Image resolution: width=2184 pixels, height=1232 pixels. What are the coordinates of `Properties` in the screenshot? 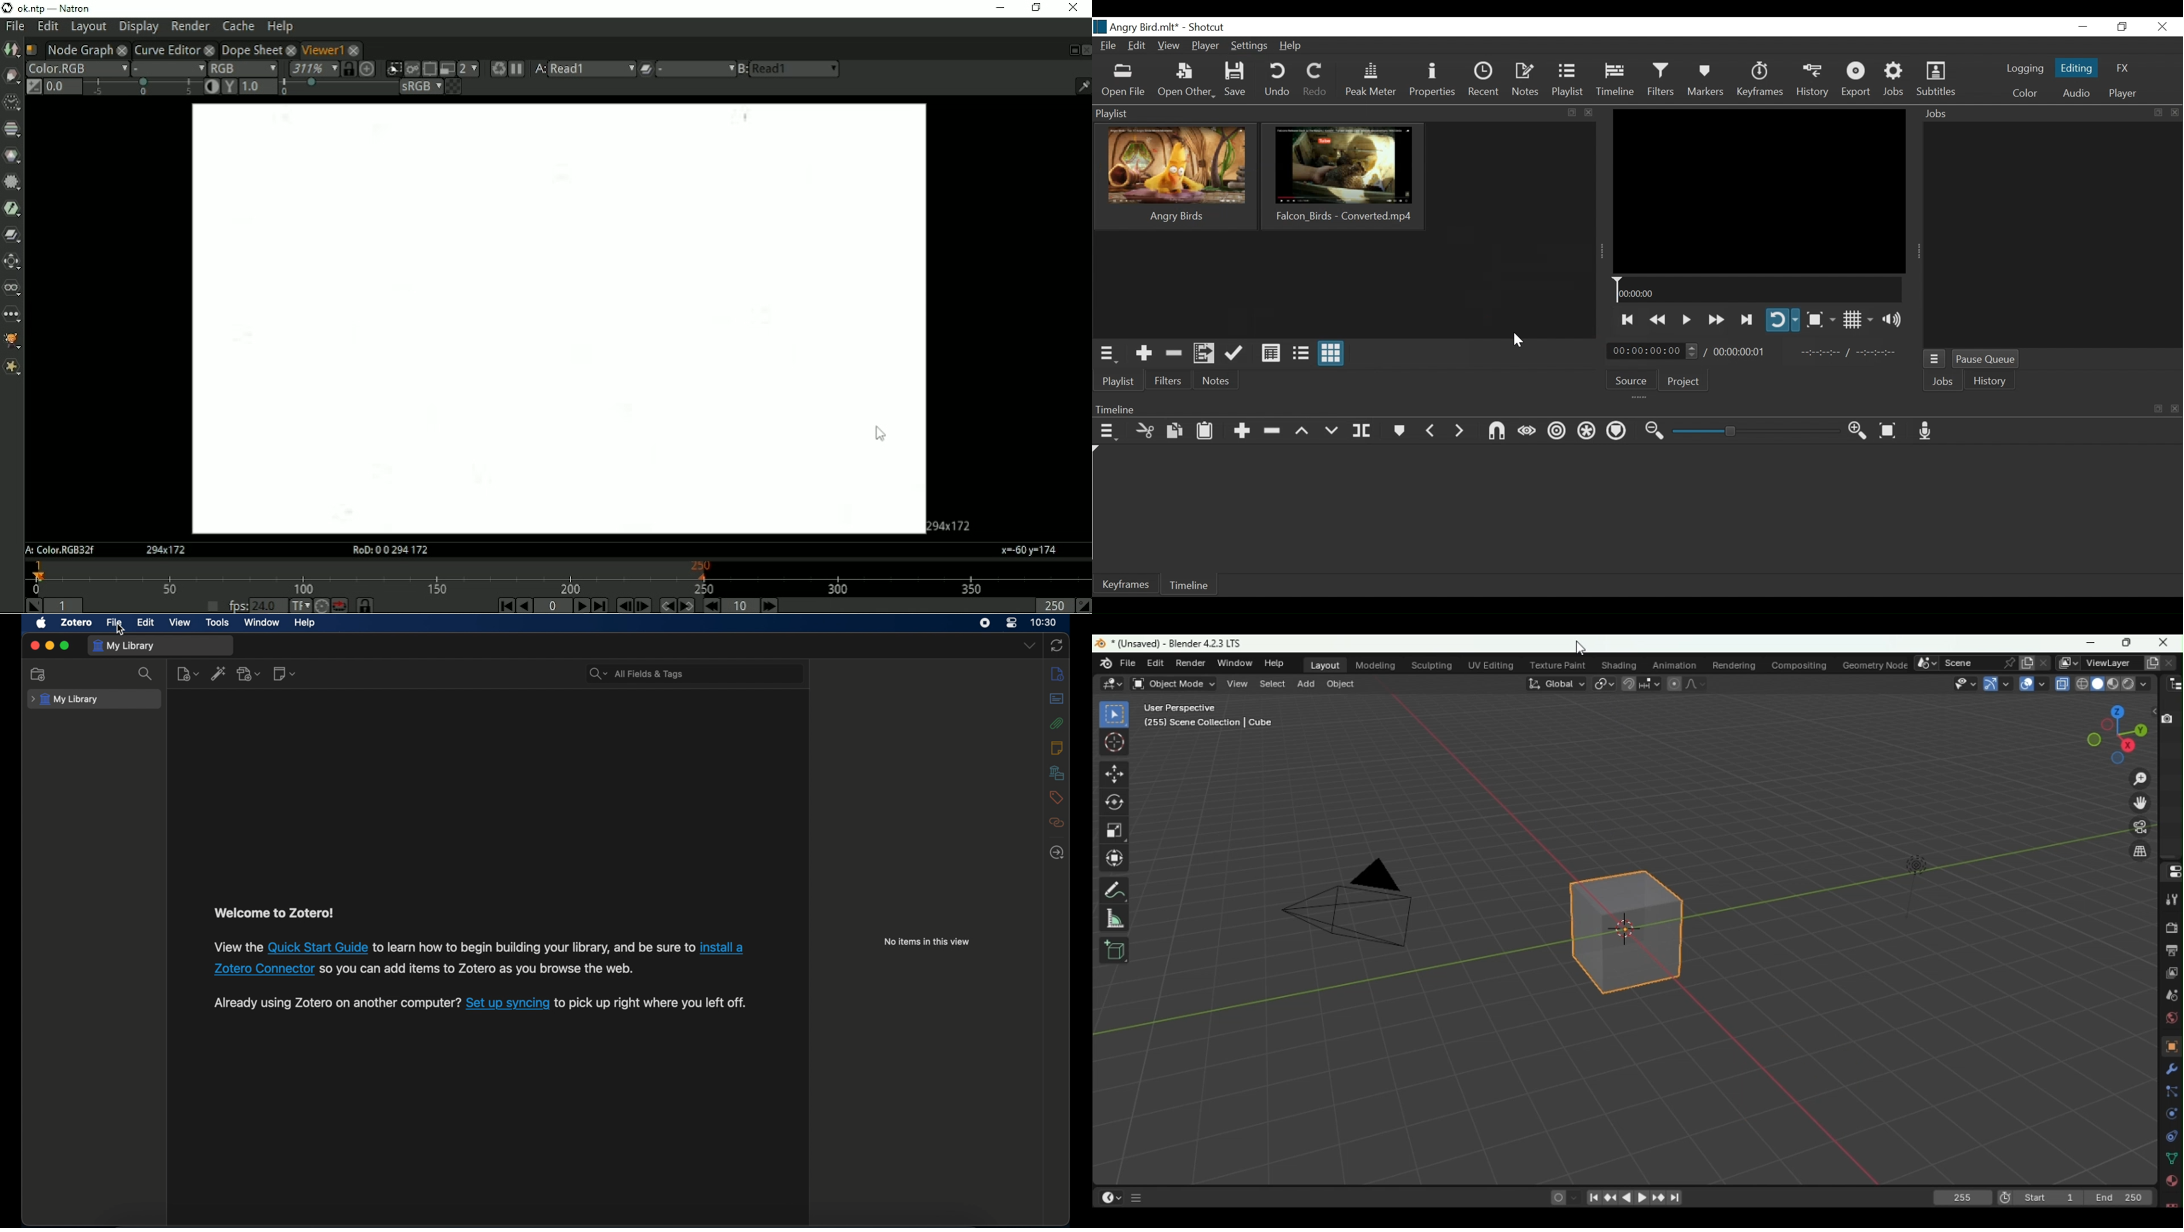 It's located at (1433, 82).